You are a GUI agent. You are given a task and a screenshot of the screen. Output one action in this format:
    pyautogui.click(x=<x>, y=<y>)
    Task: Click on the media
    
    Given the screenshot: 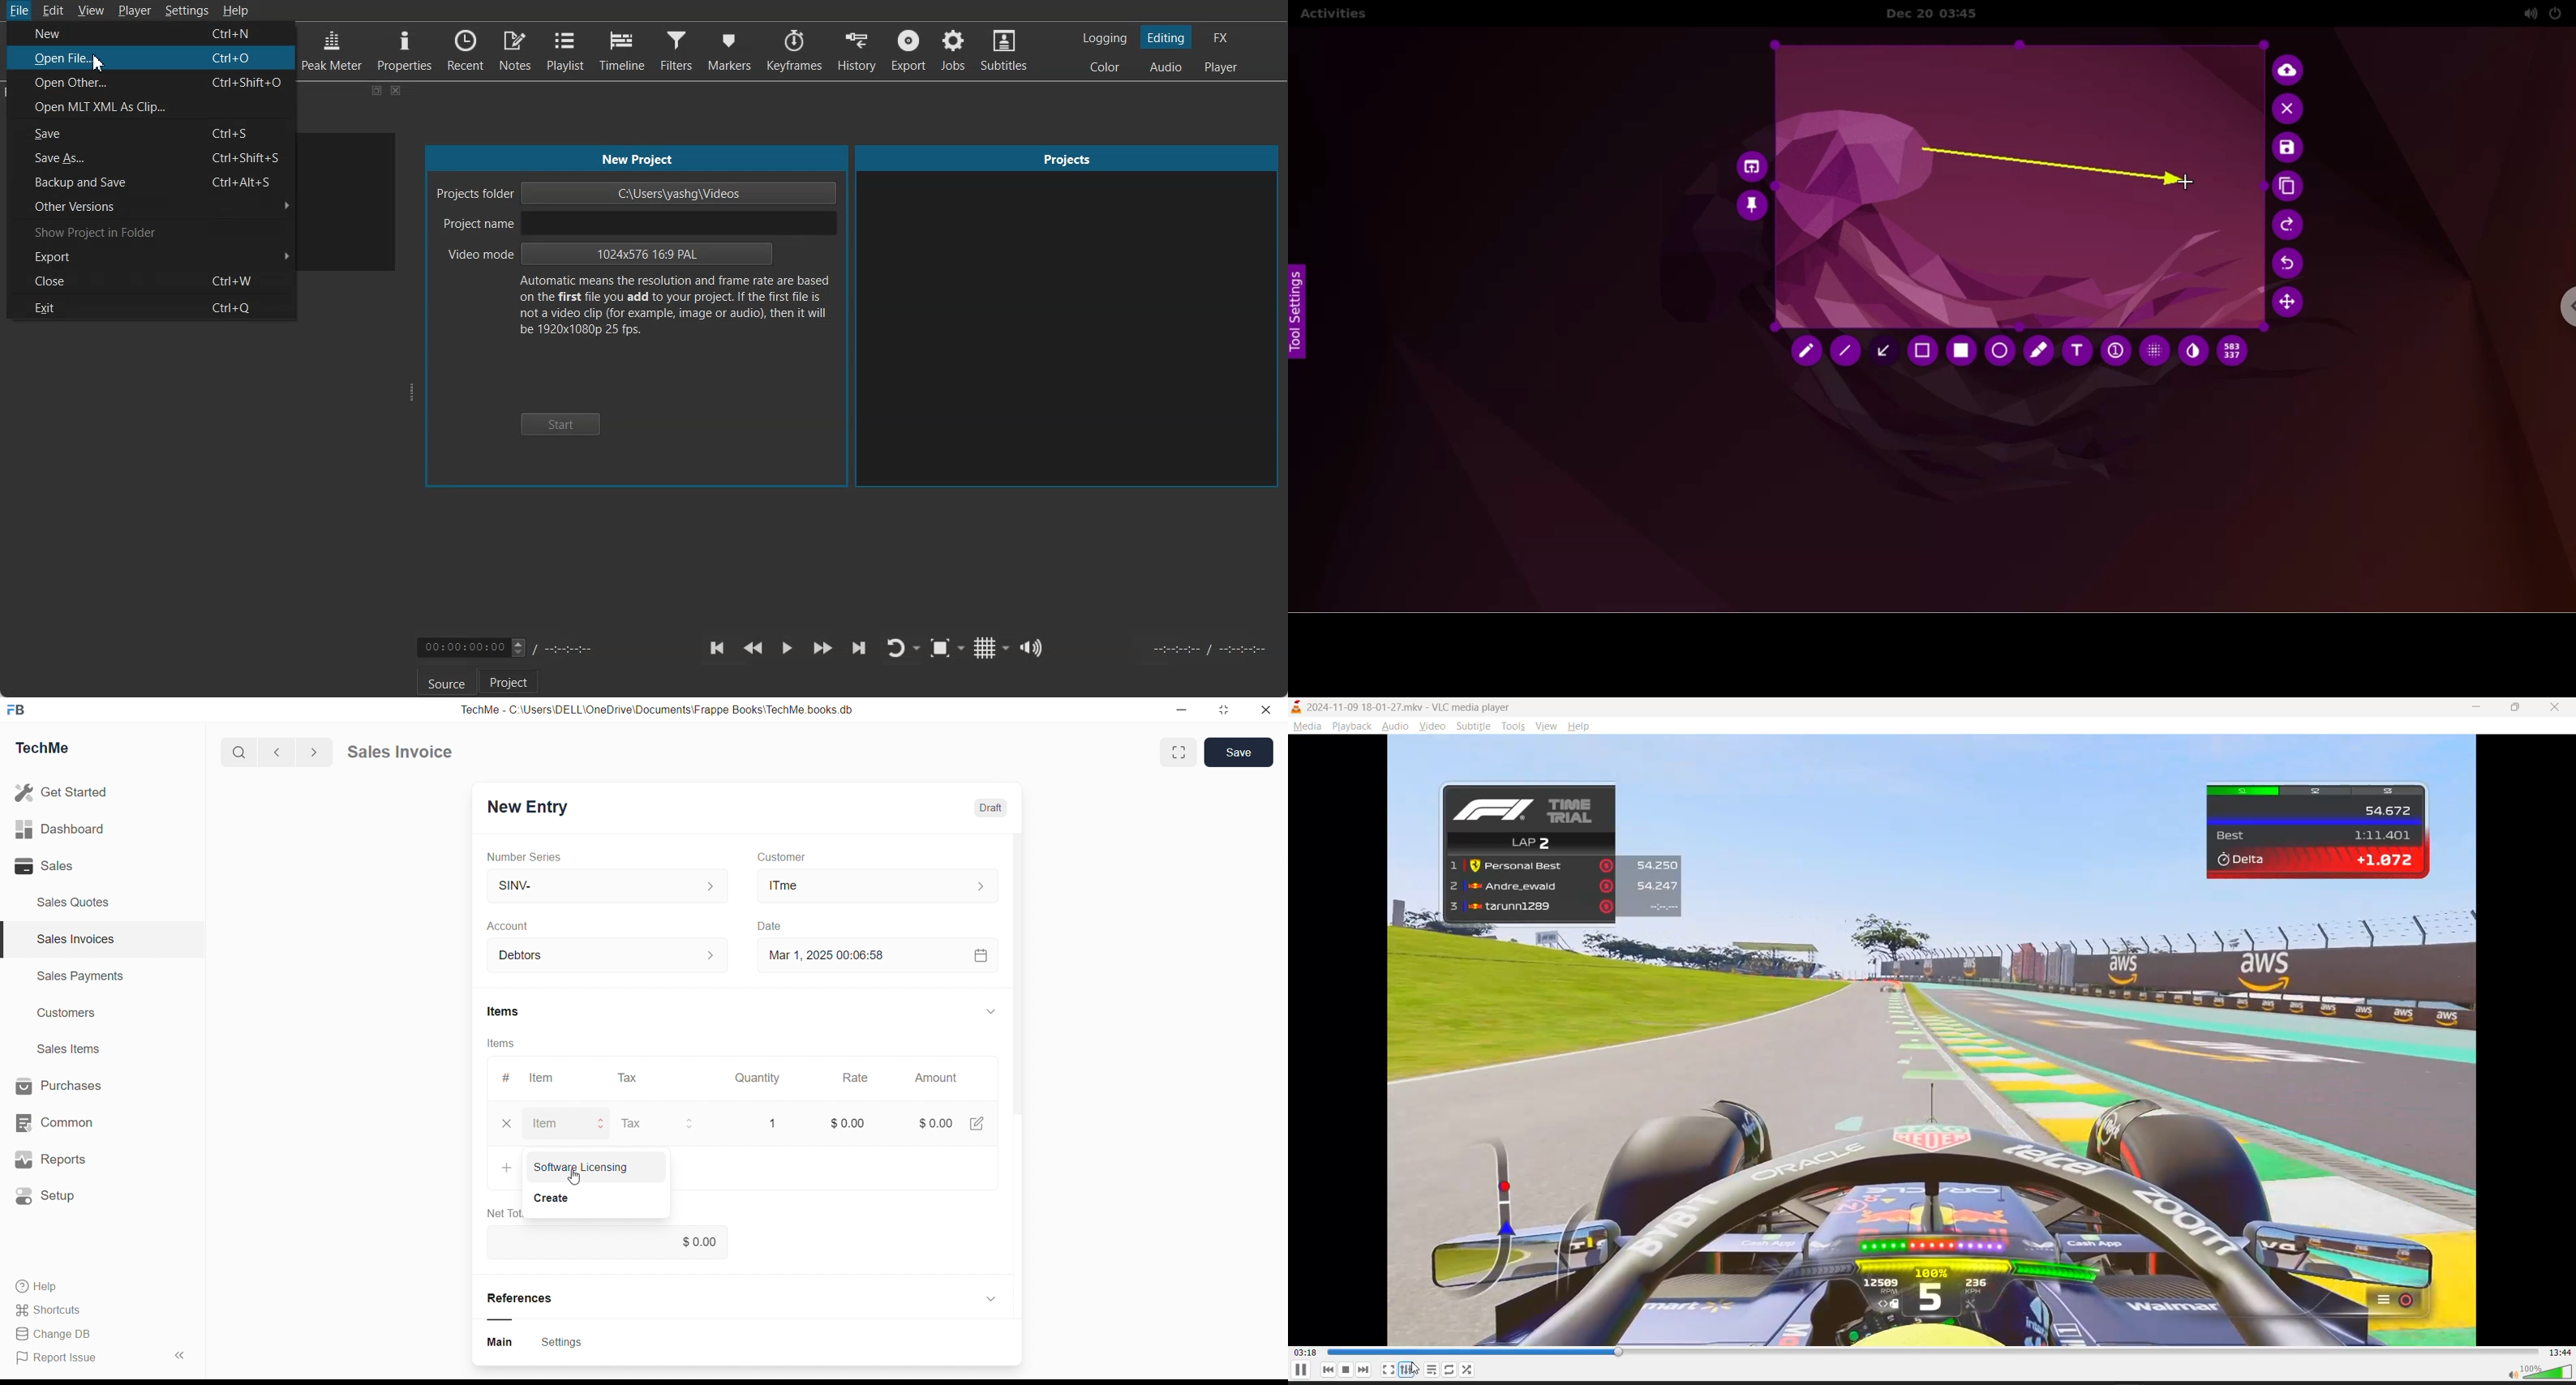 What is the action you would take?
    pyautogui.click(x=1305, y=726)
    